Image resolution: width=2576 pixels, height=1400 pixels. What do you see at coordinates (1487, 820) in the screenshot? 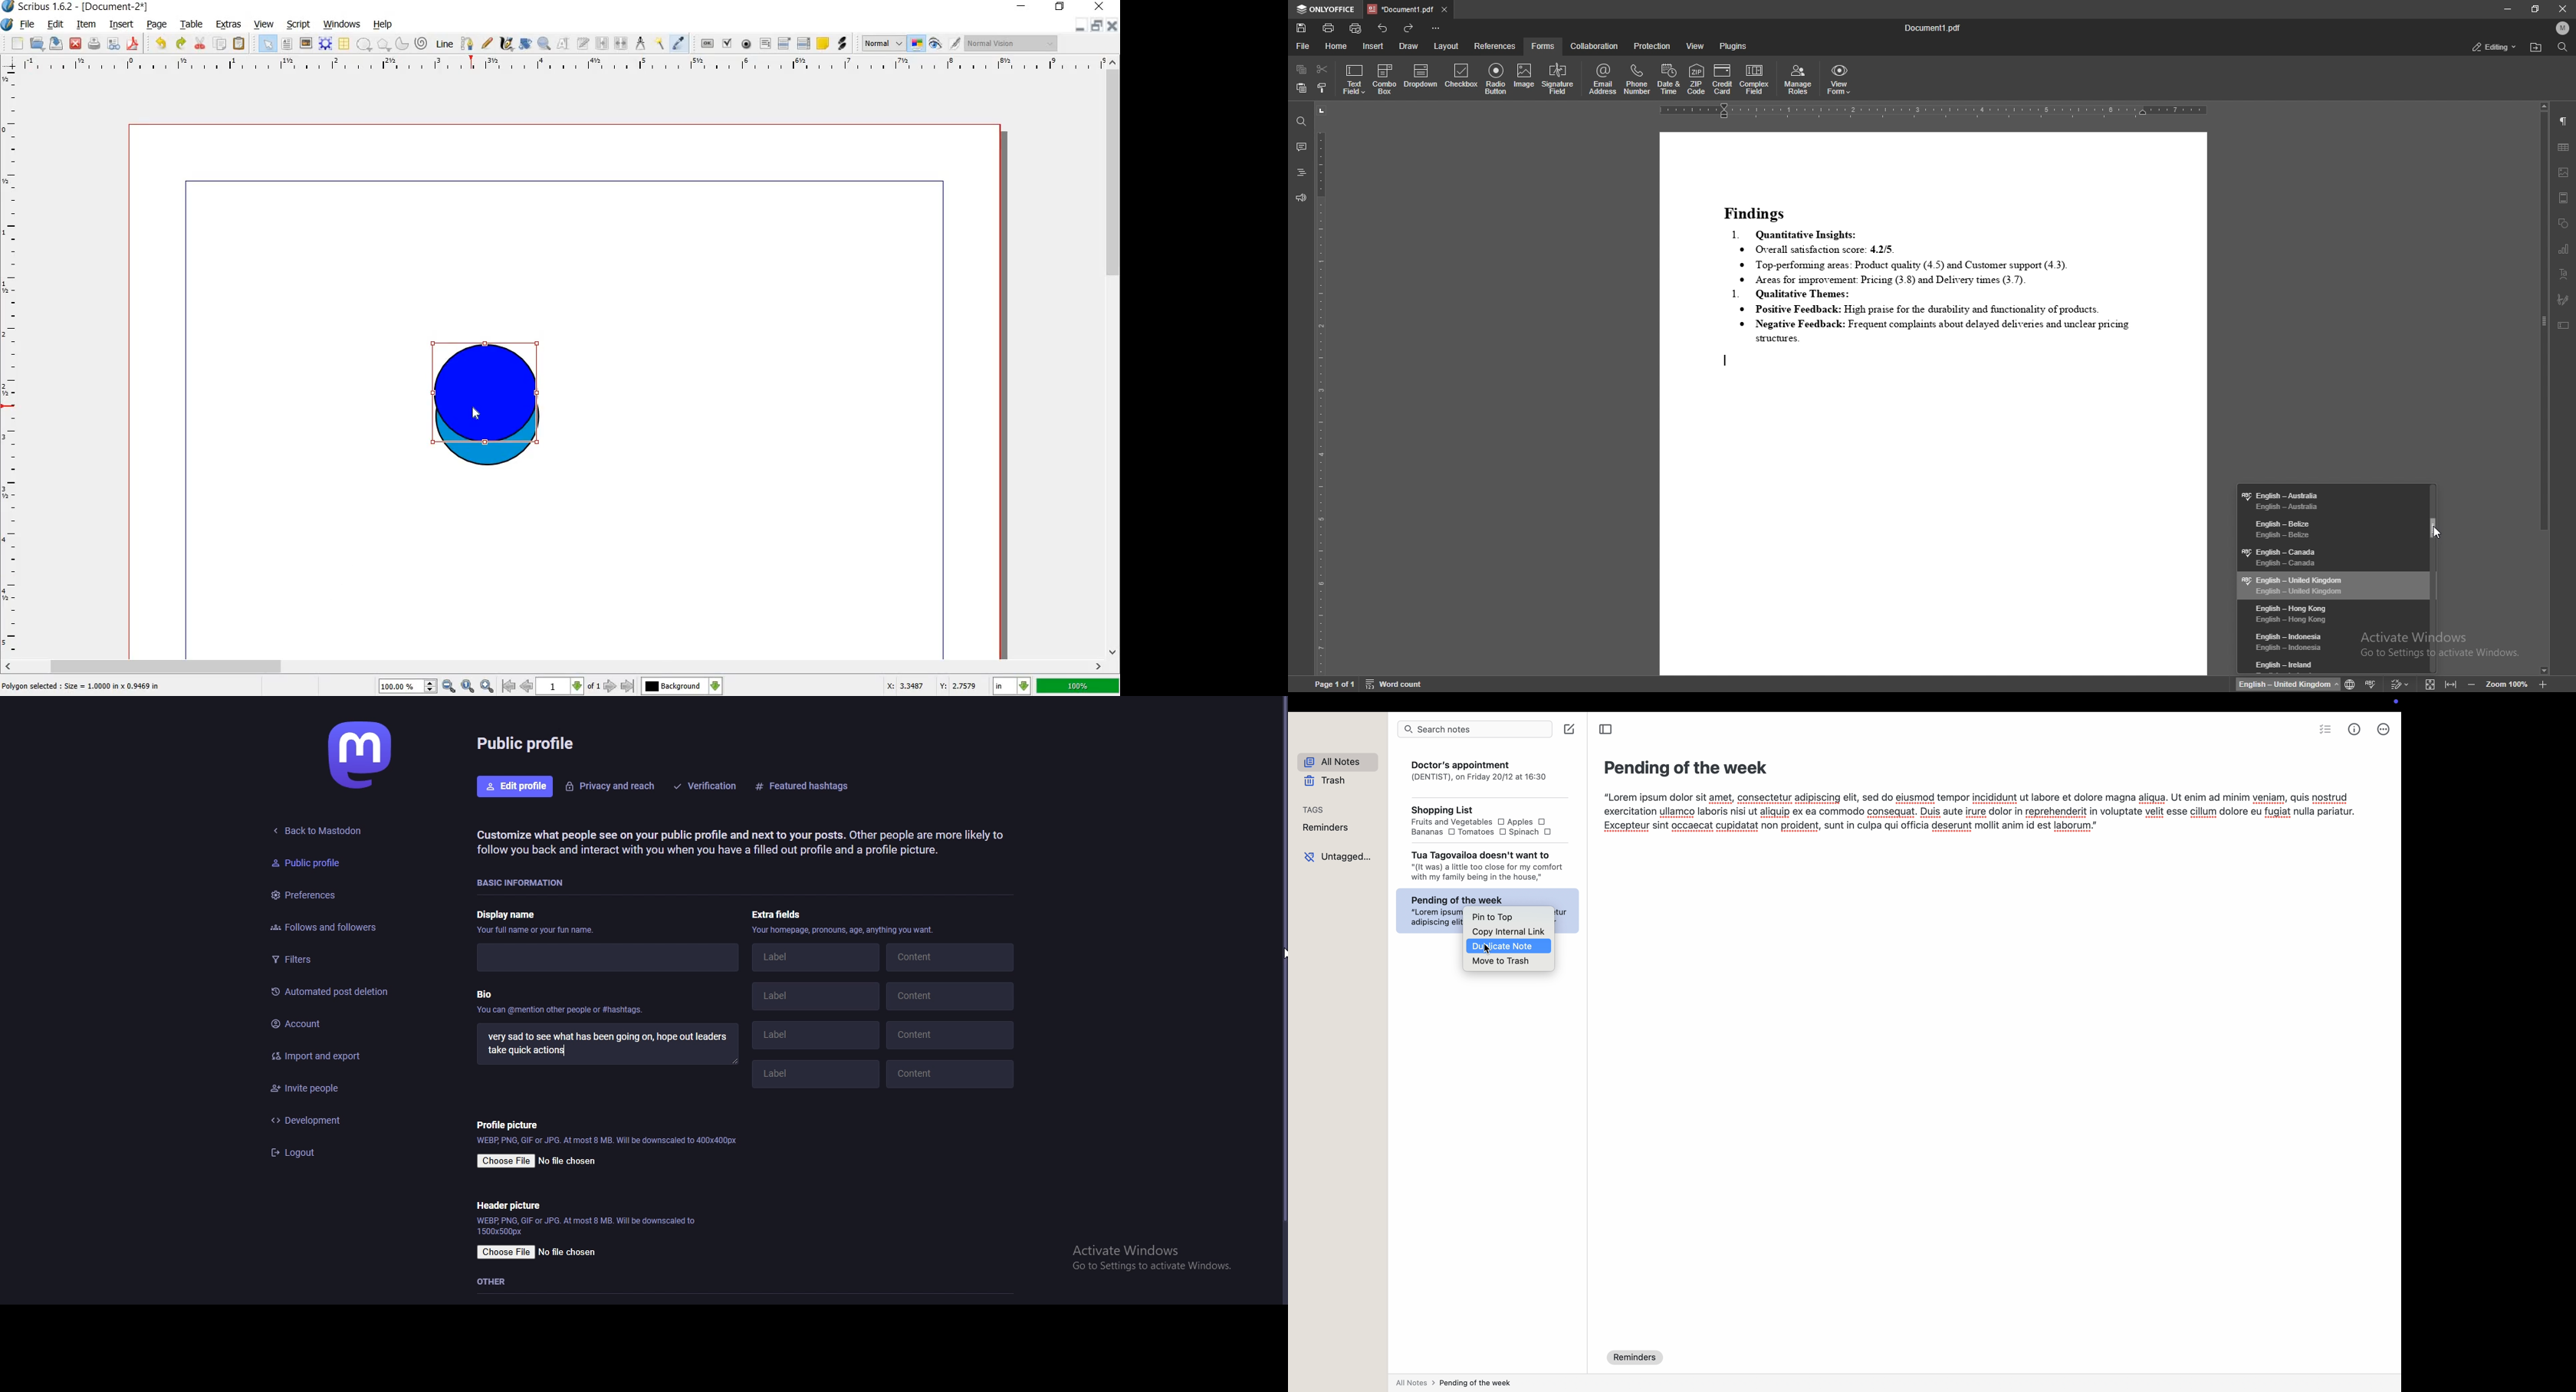
I see `Shopping List
Fruits and Vegetables OO Apples O
Bananas O Tomatoes O Spinach O` at bounding box center [1487, 820].